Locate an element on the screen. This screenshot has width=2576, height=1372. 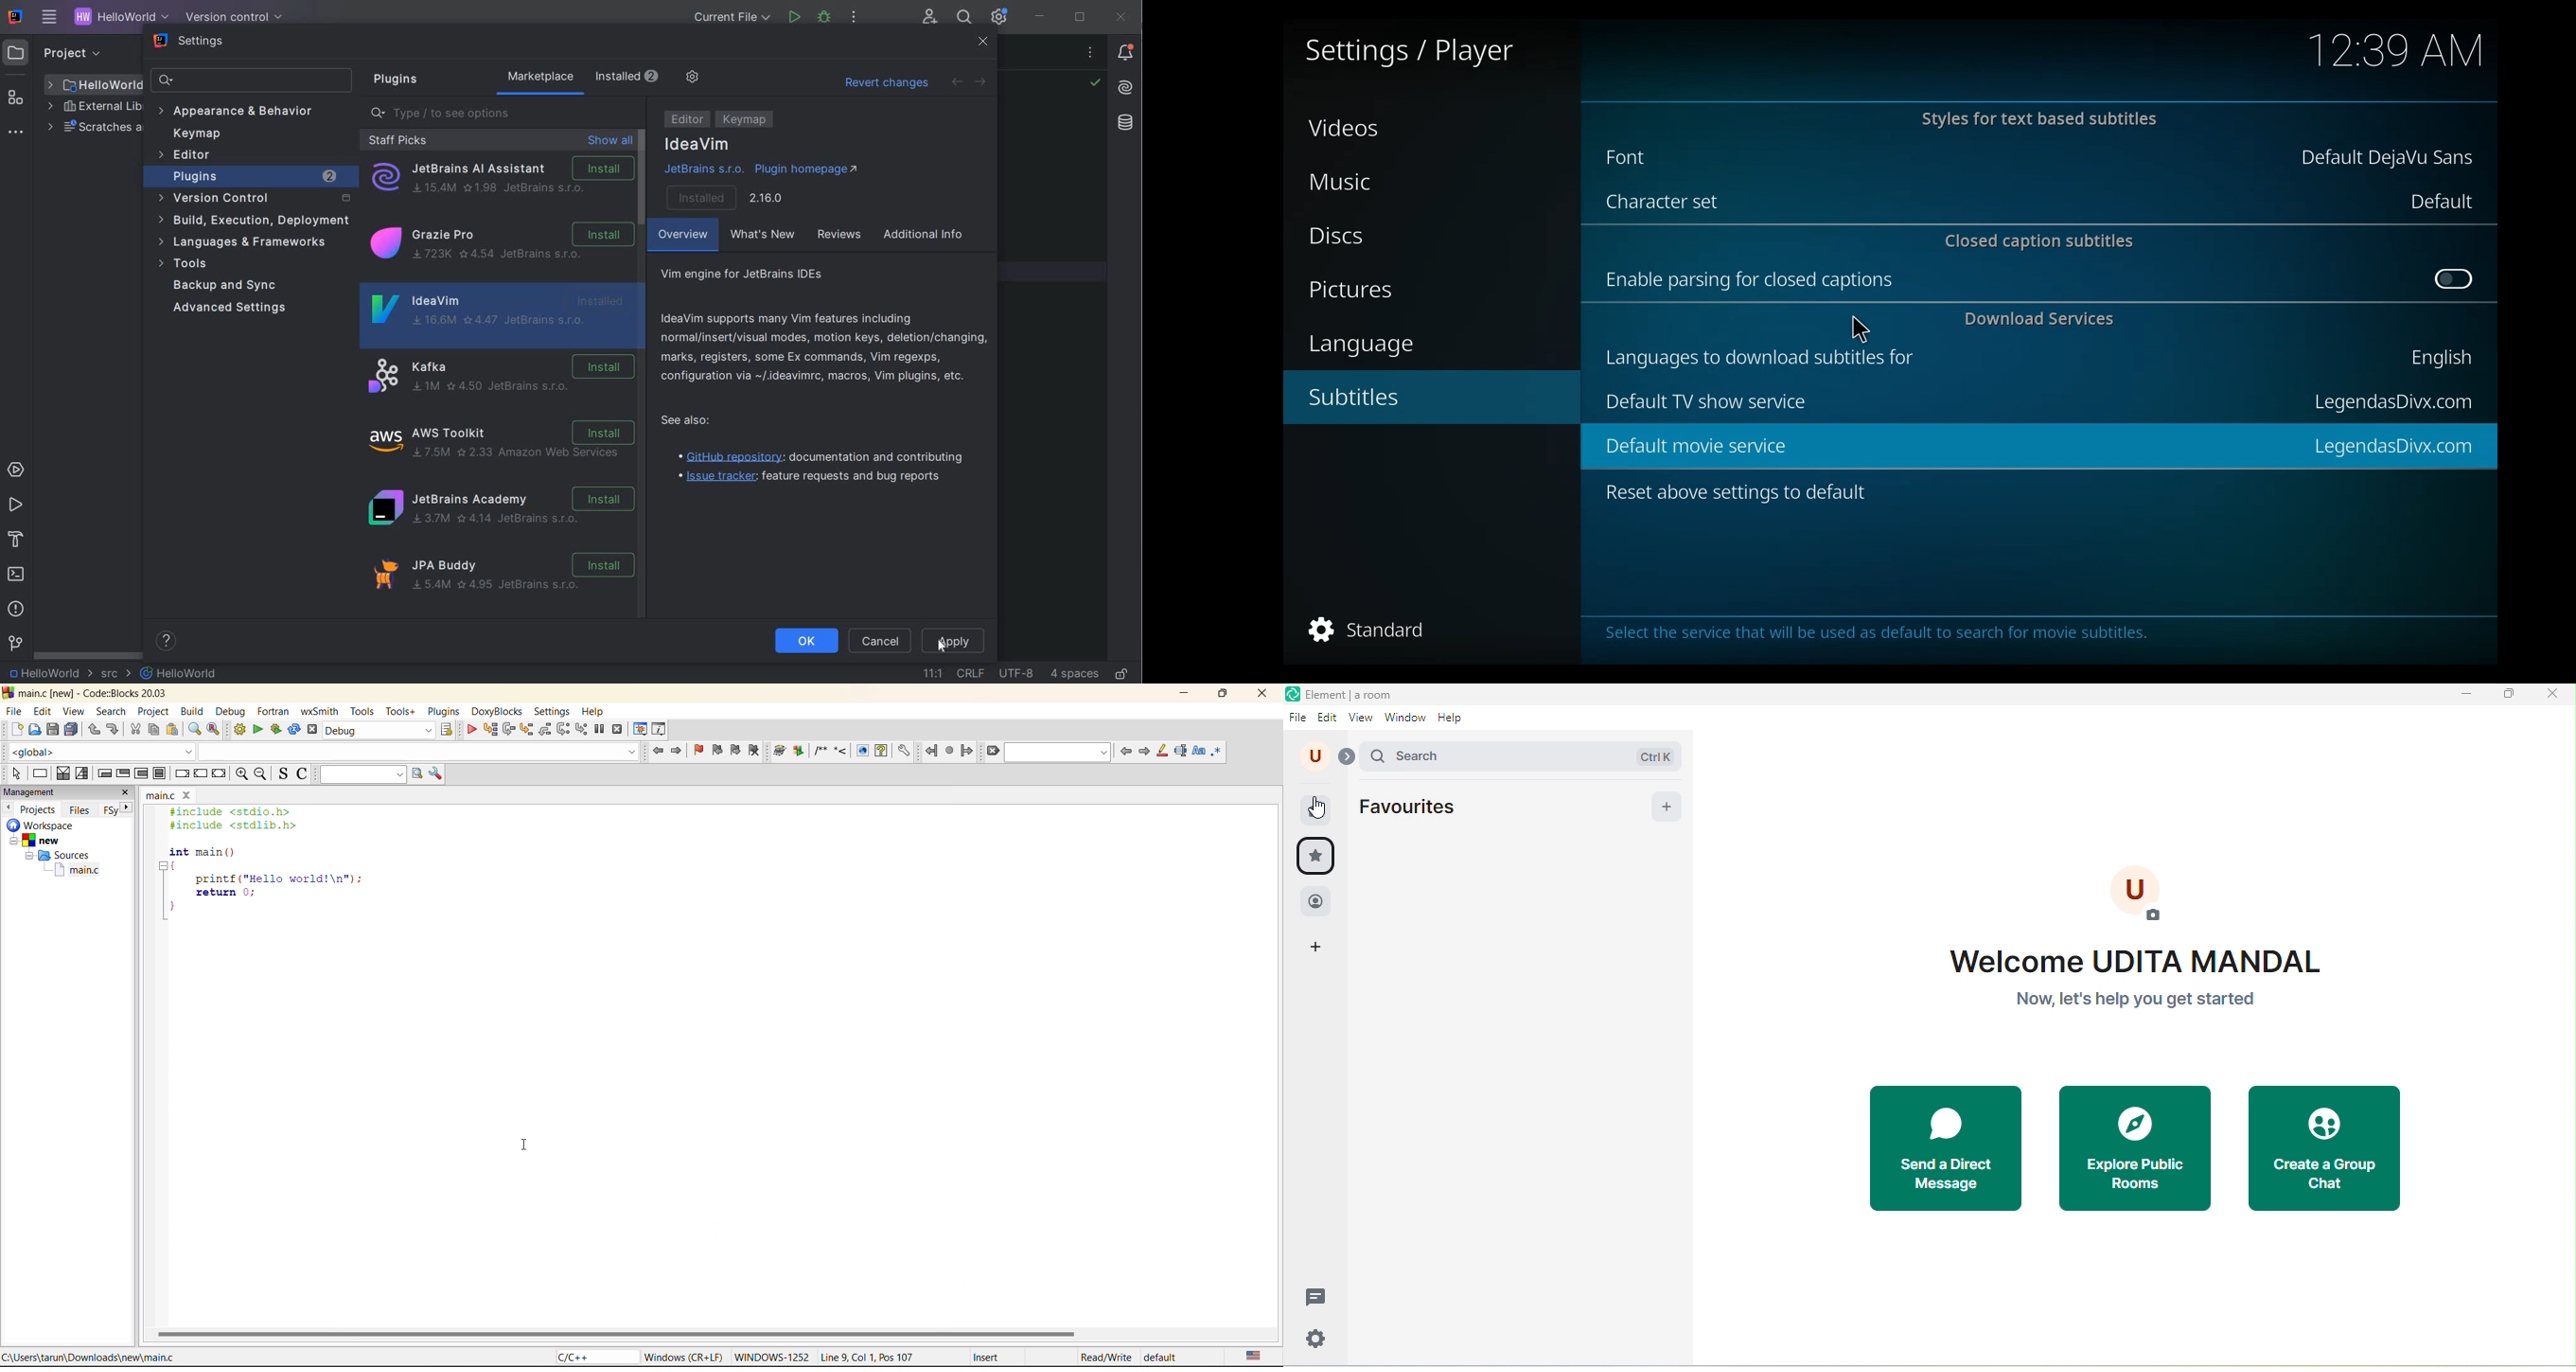
cursor is located at coordinates (1860, 326).